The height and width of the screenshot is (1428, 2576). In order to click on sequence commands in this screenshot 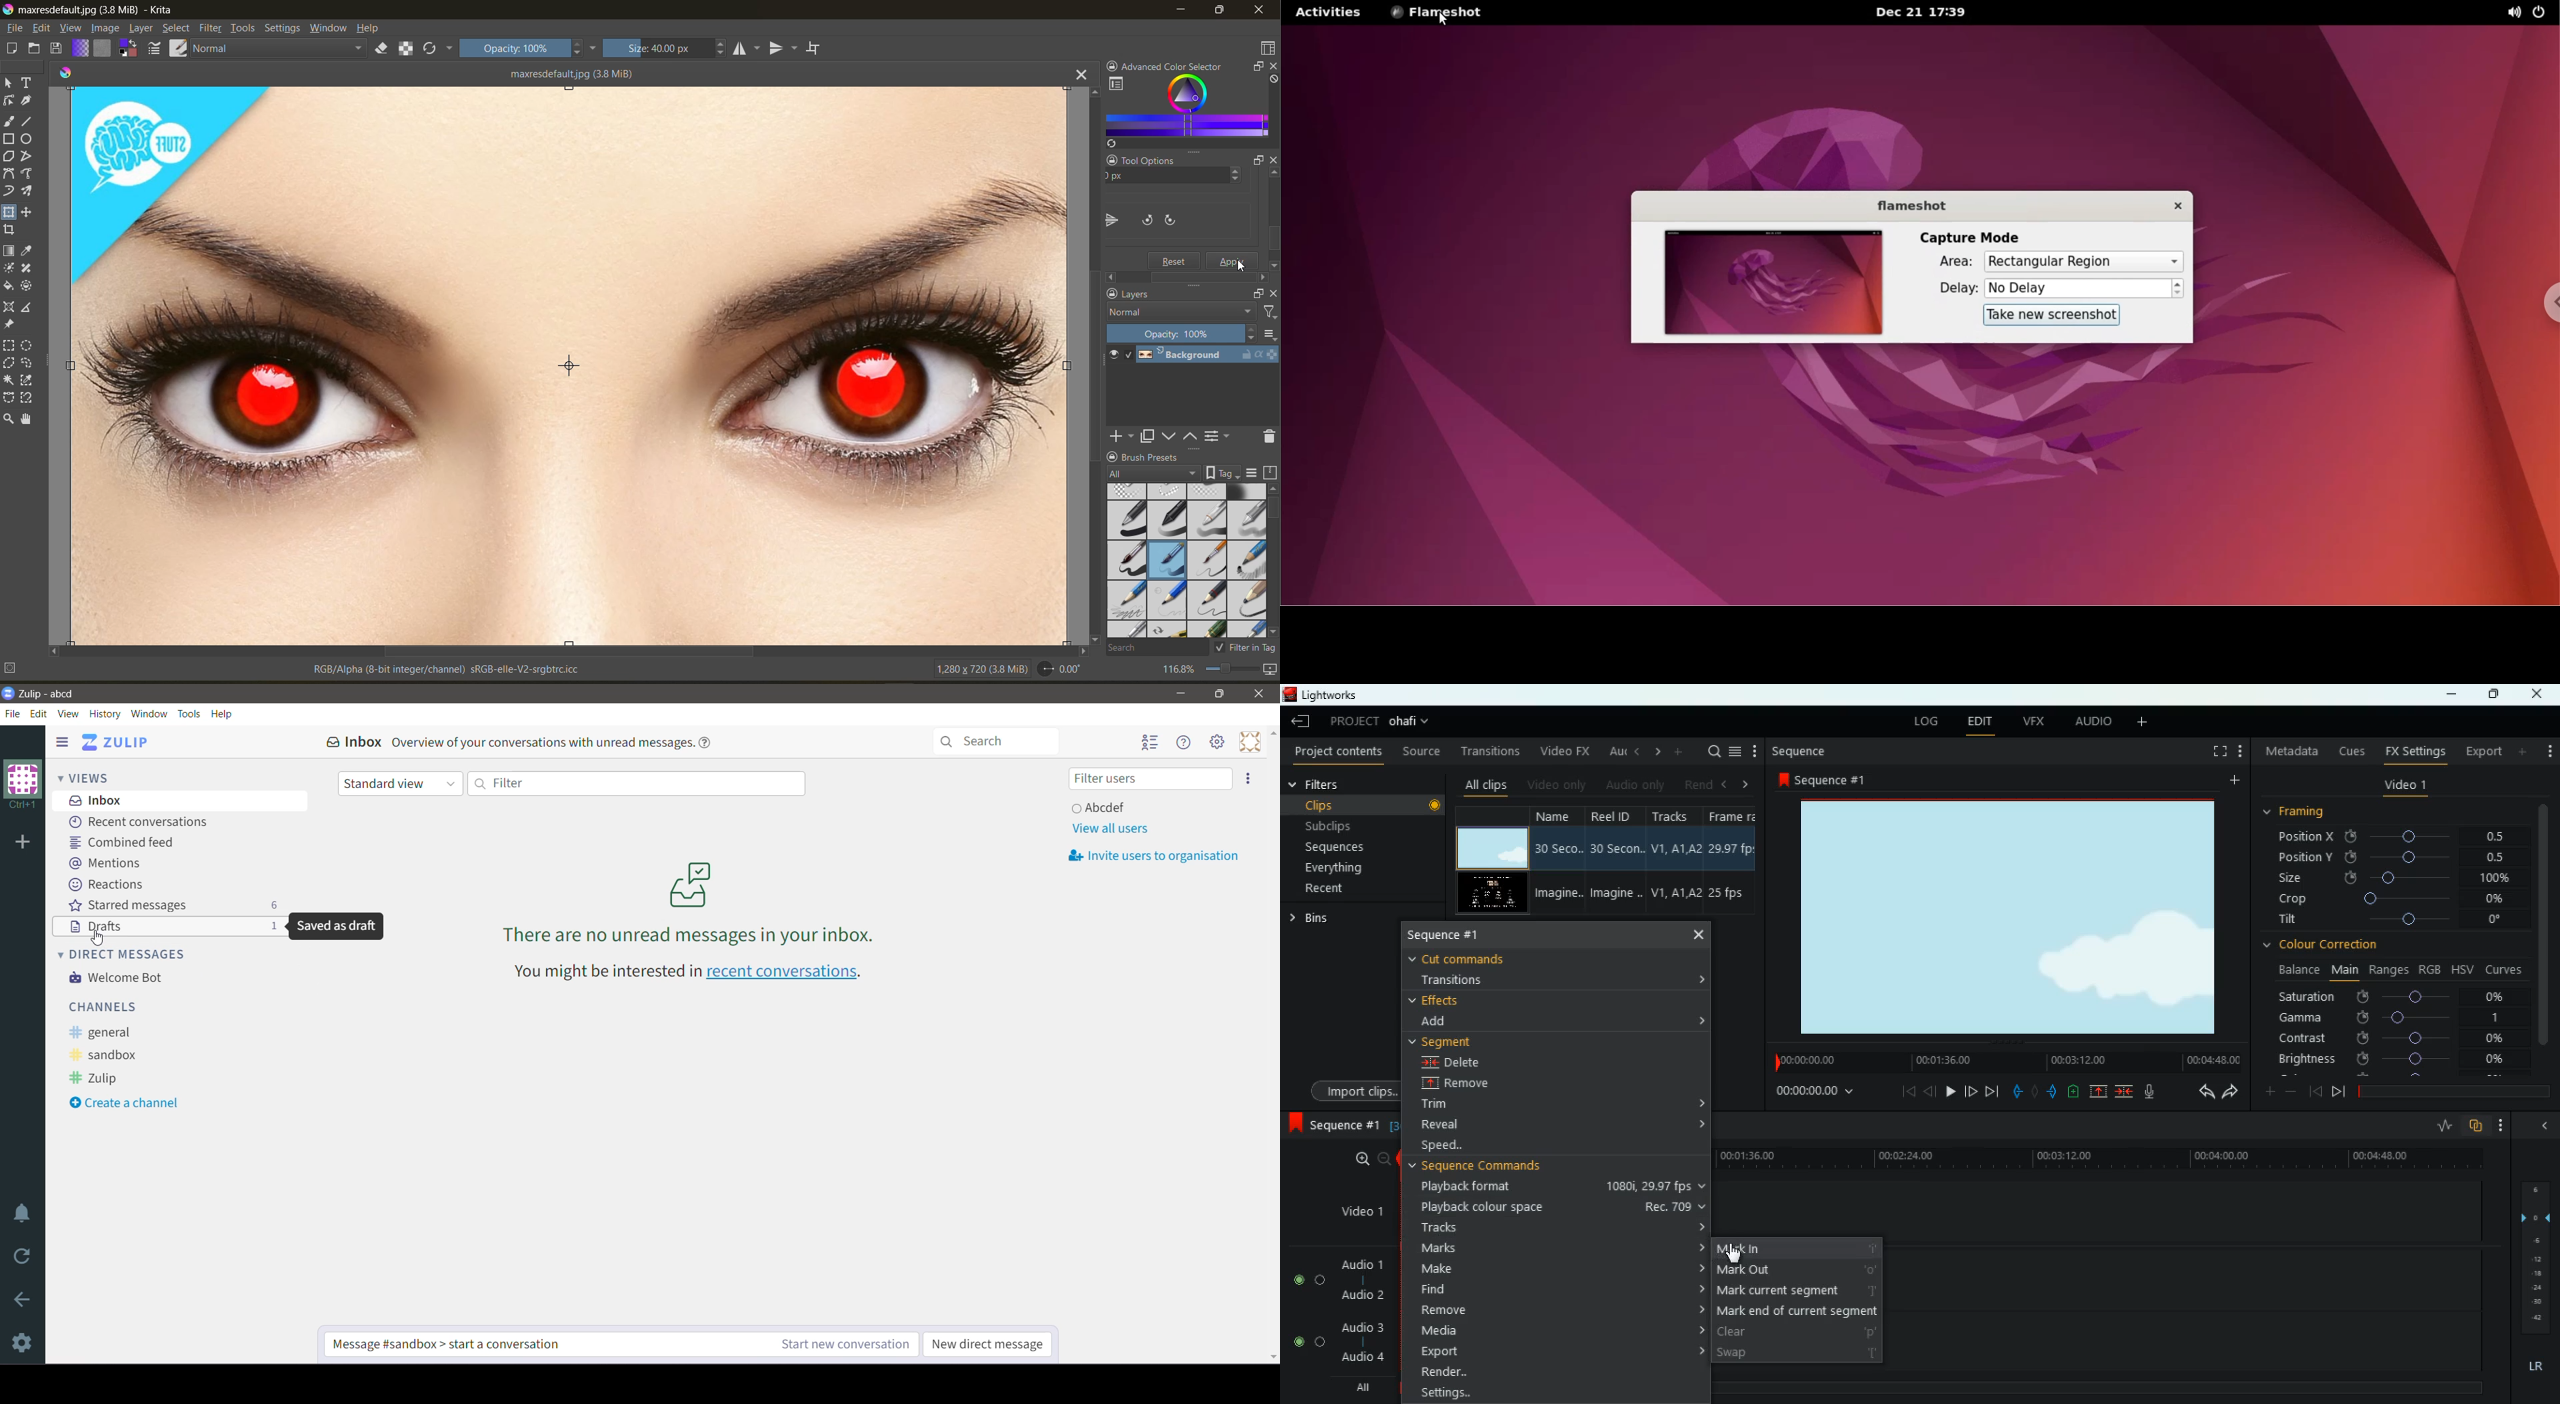, I will do `click(1490, 1165)`.